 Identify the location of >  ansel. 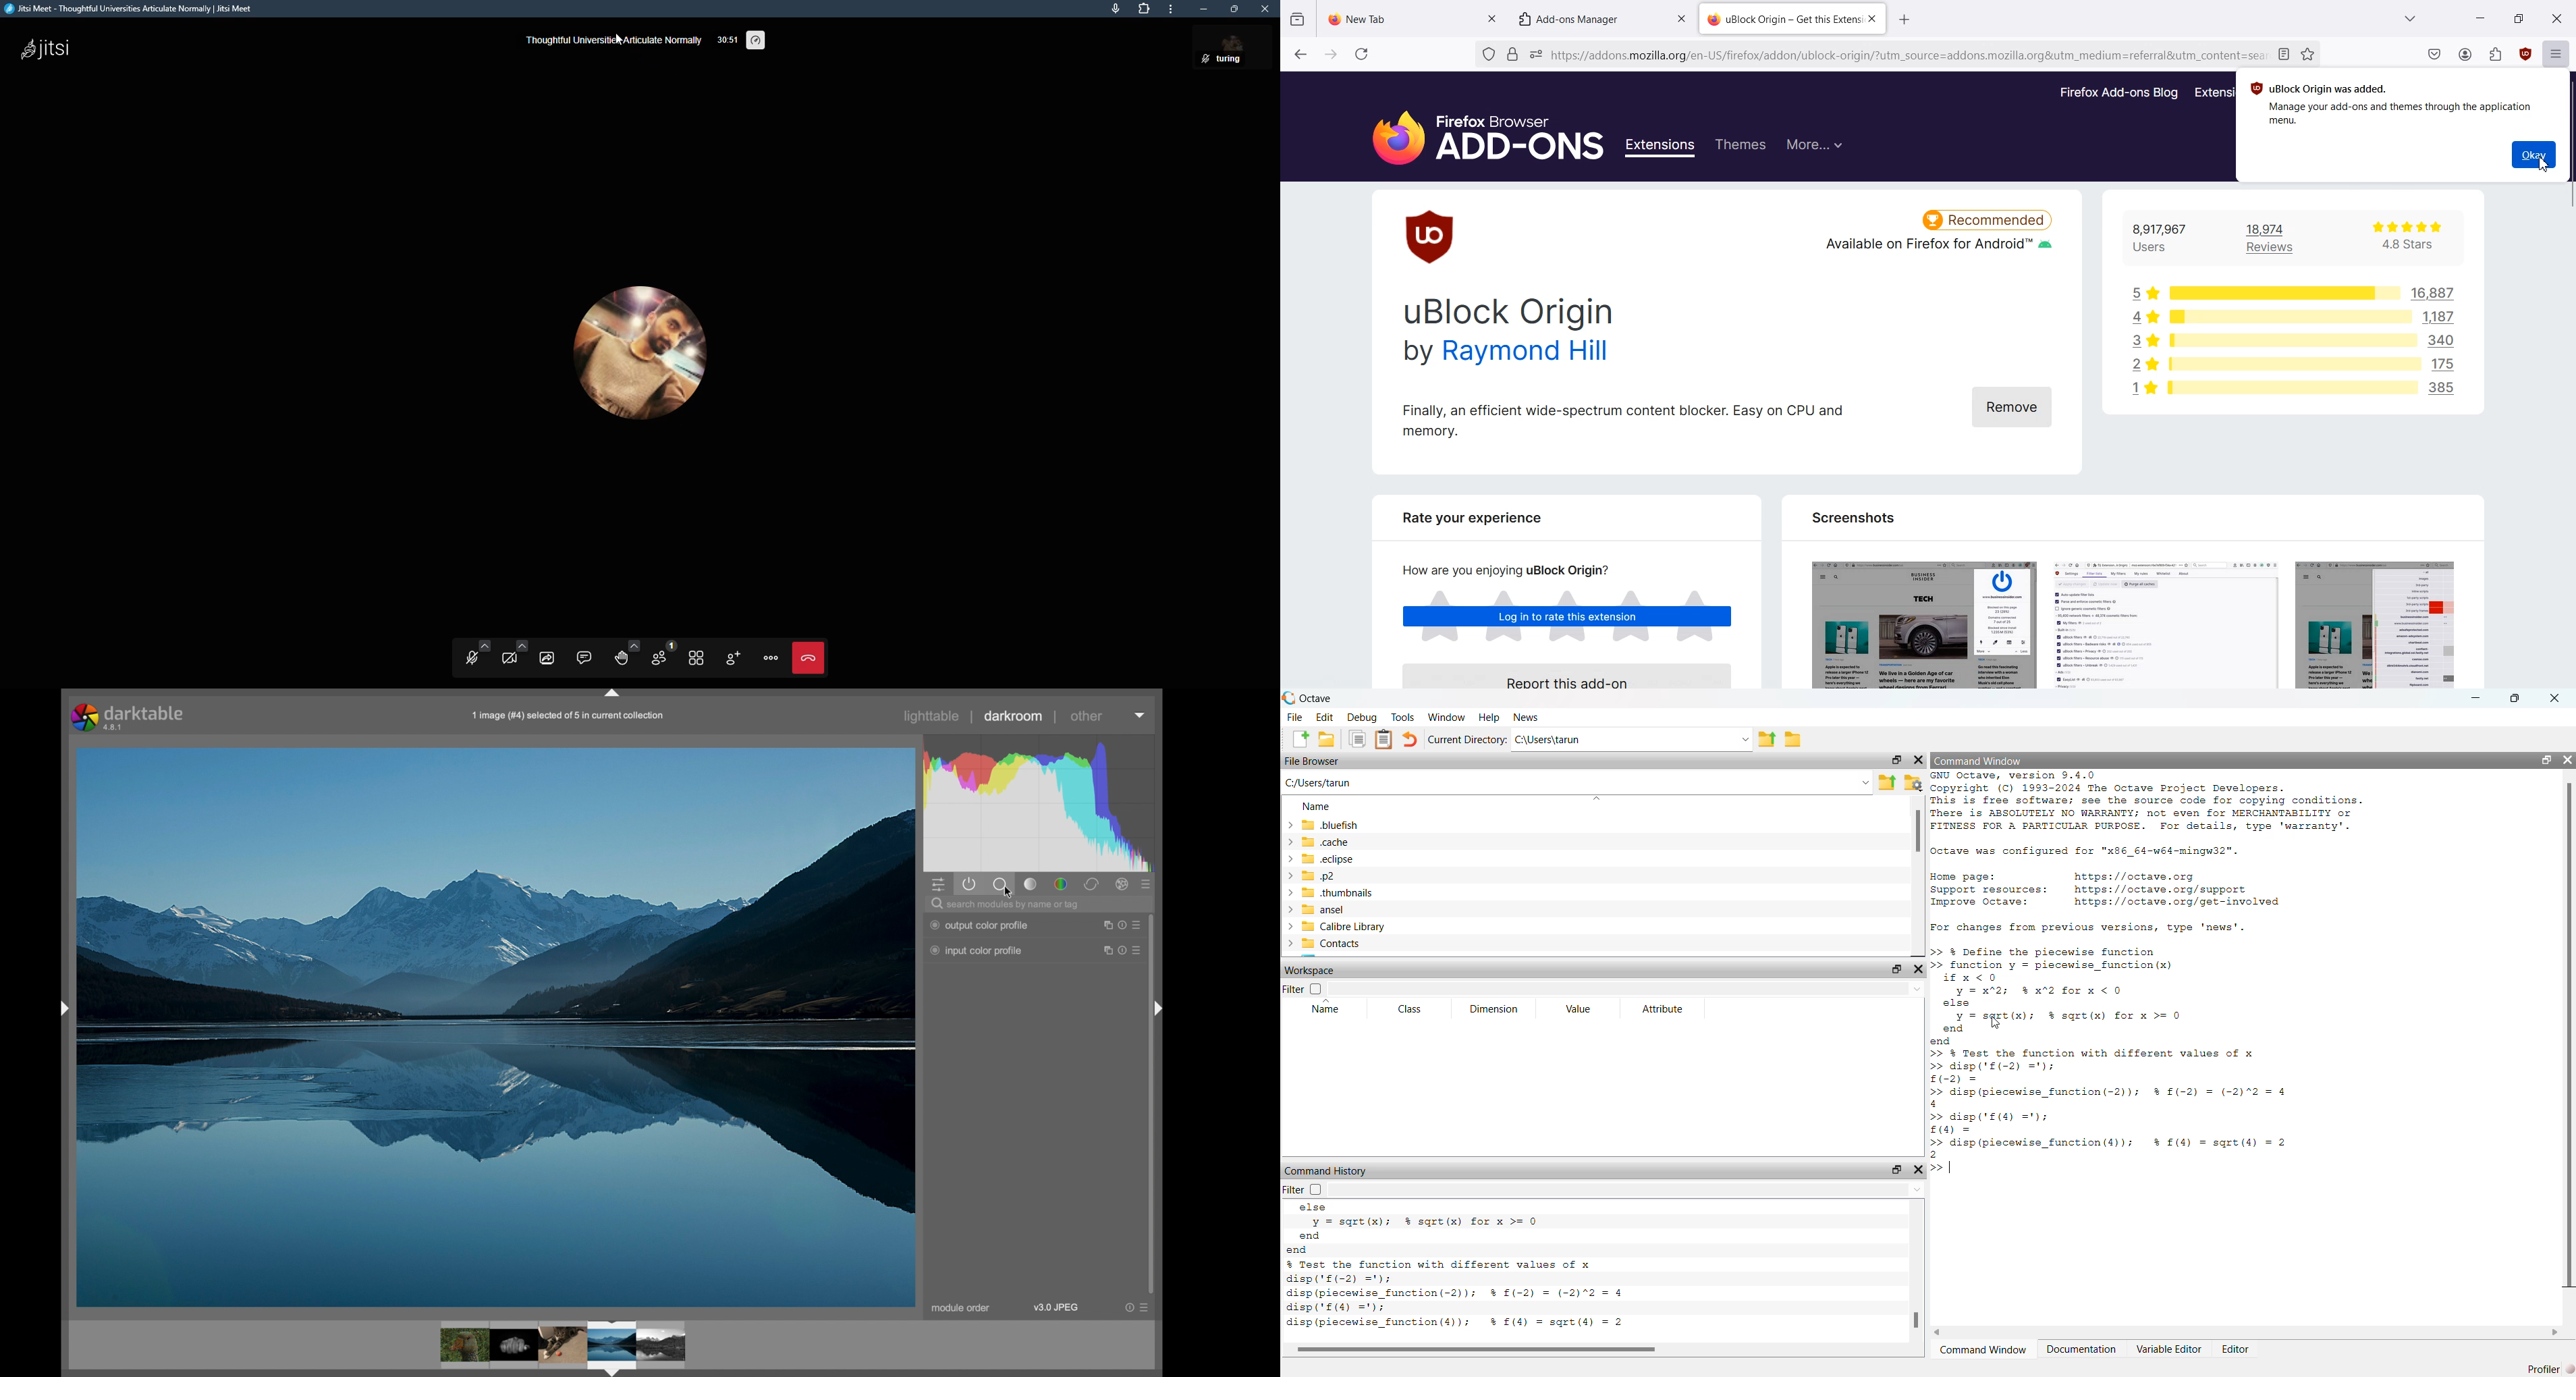
(1317, 910).